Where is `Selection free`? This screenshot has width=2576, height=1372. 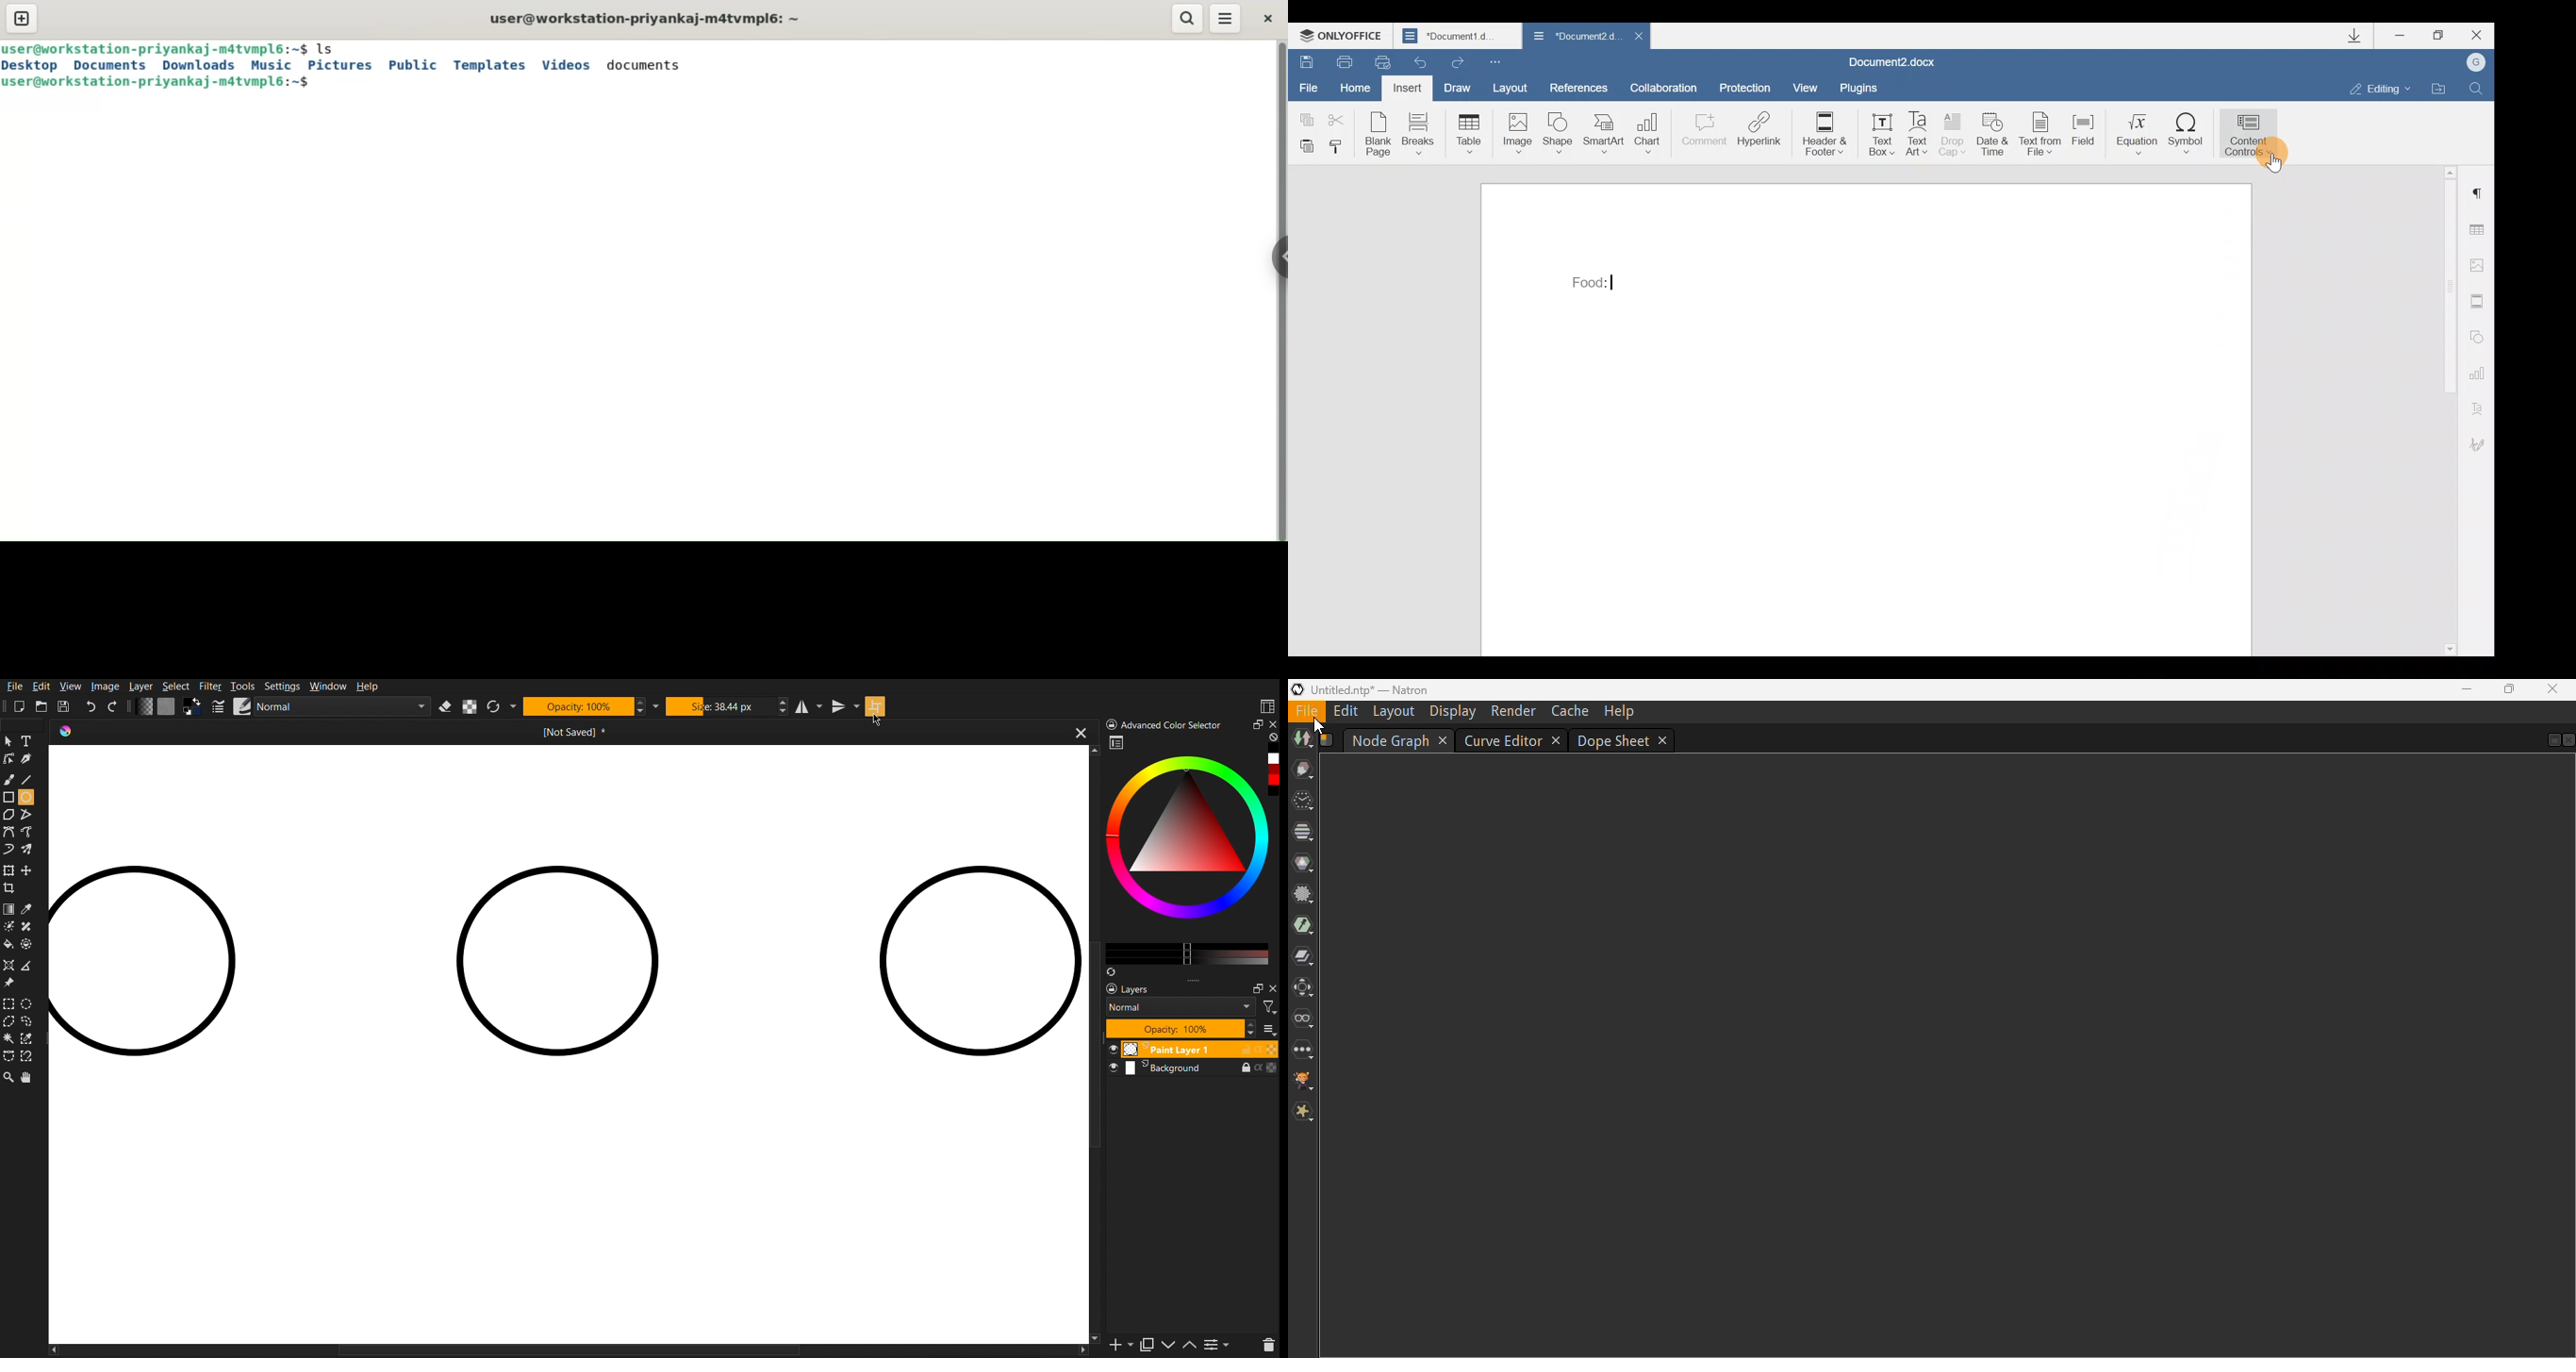 Selection free is located at coordinates (27, 1022).